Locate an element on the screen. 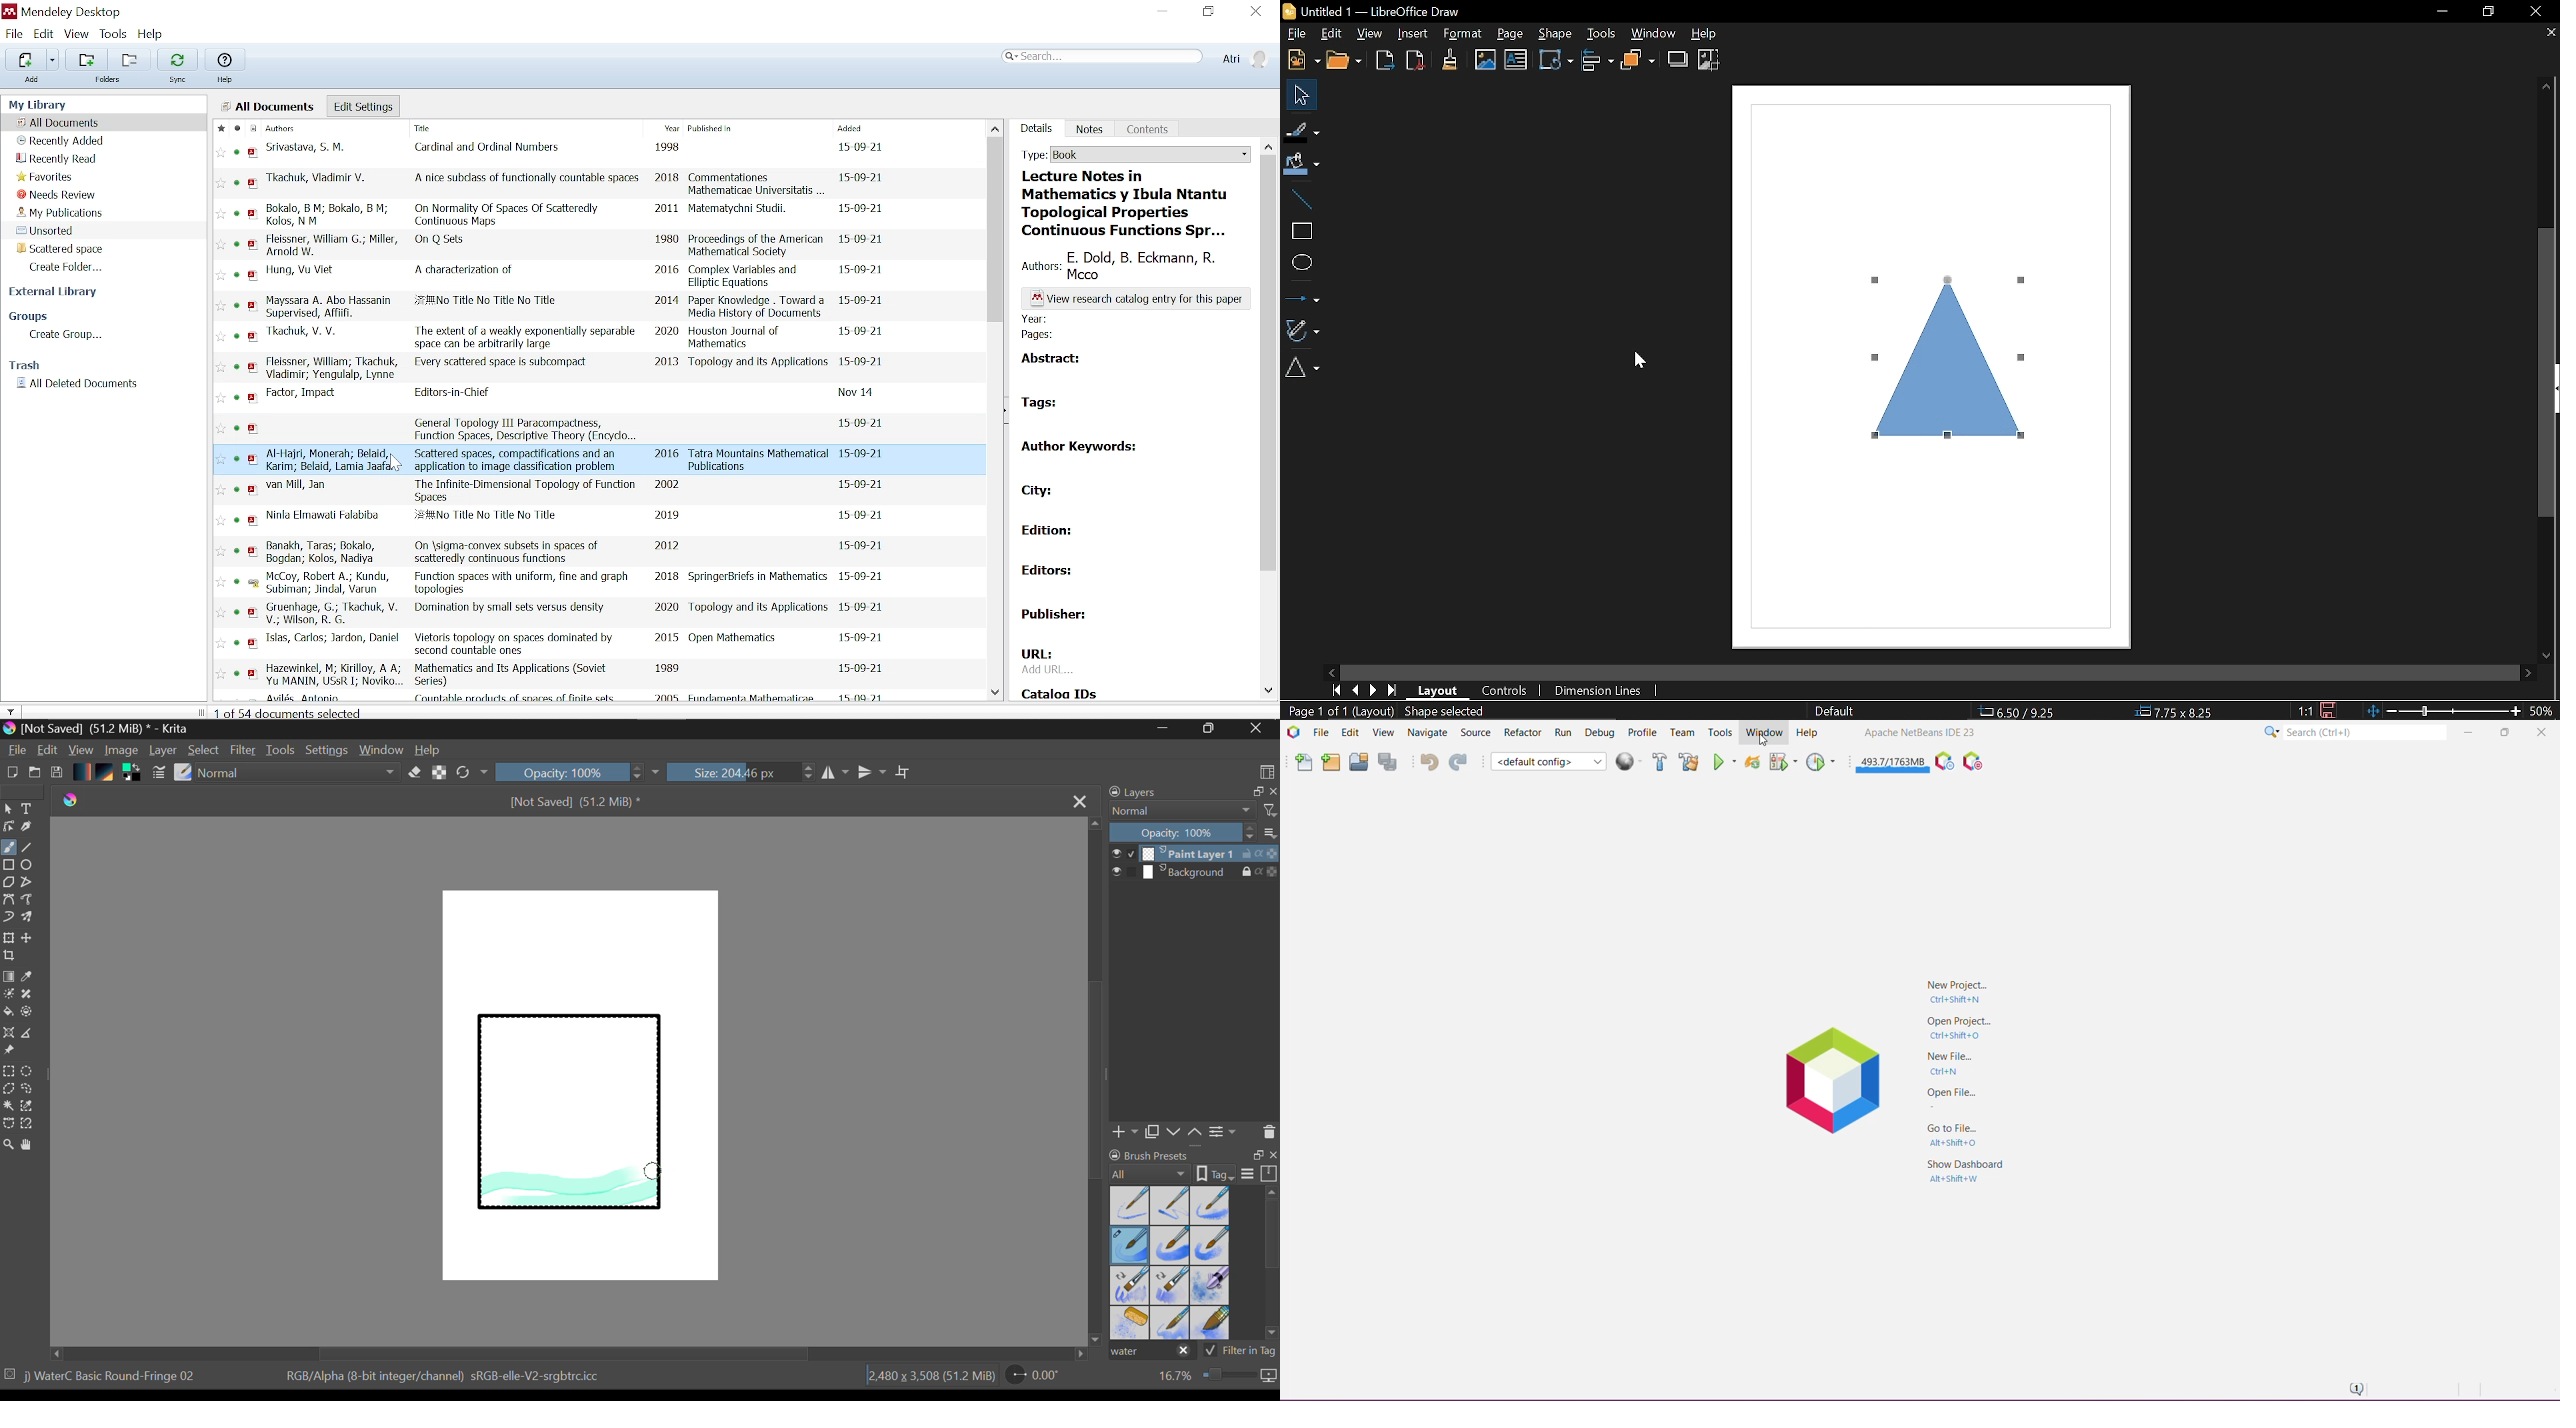  Bezier Curve is located at coordinates (8, 900).